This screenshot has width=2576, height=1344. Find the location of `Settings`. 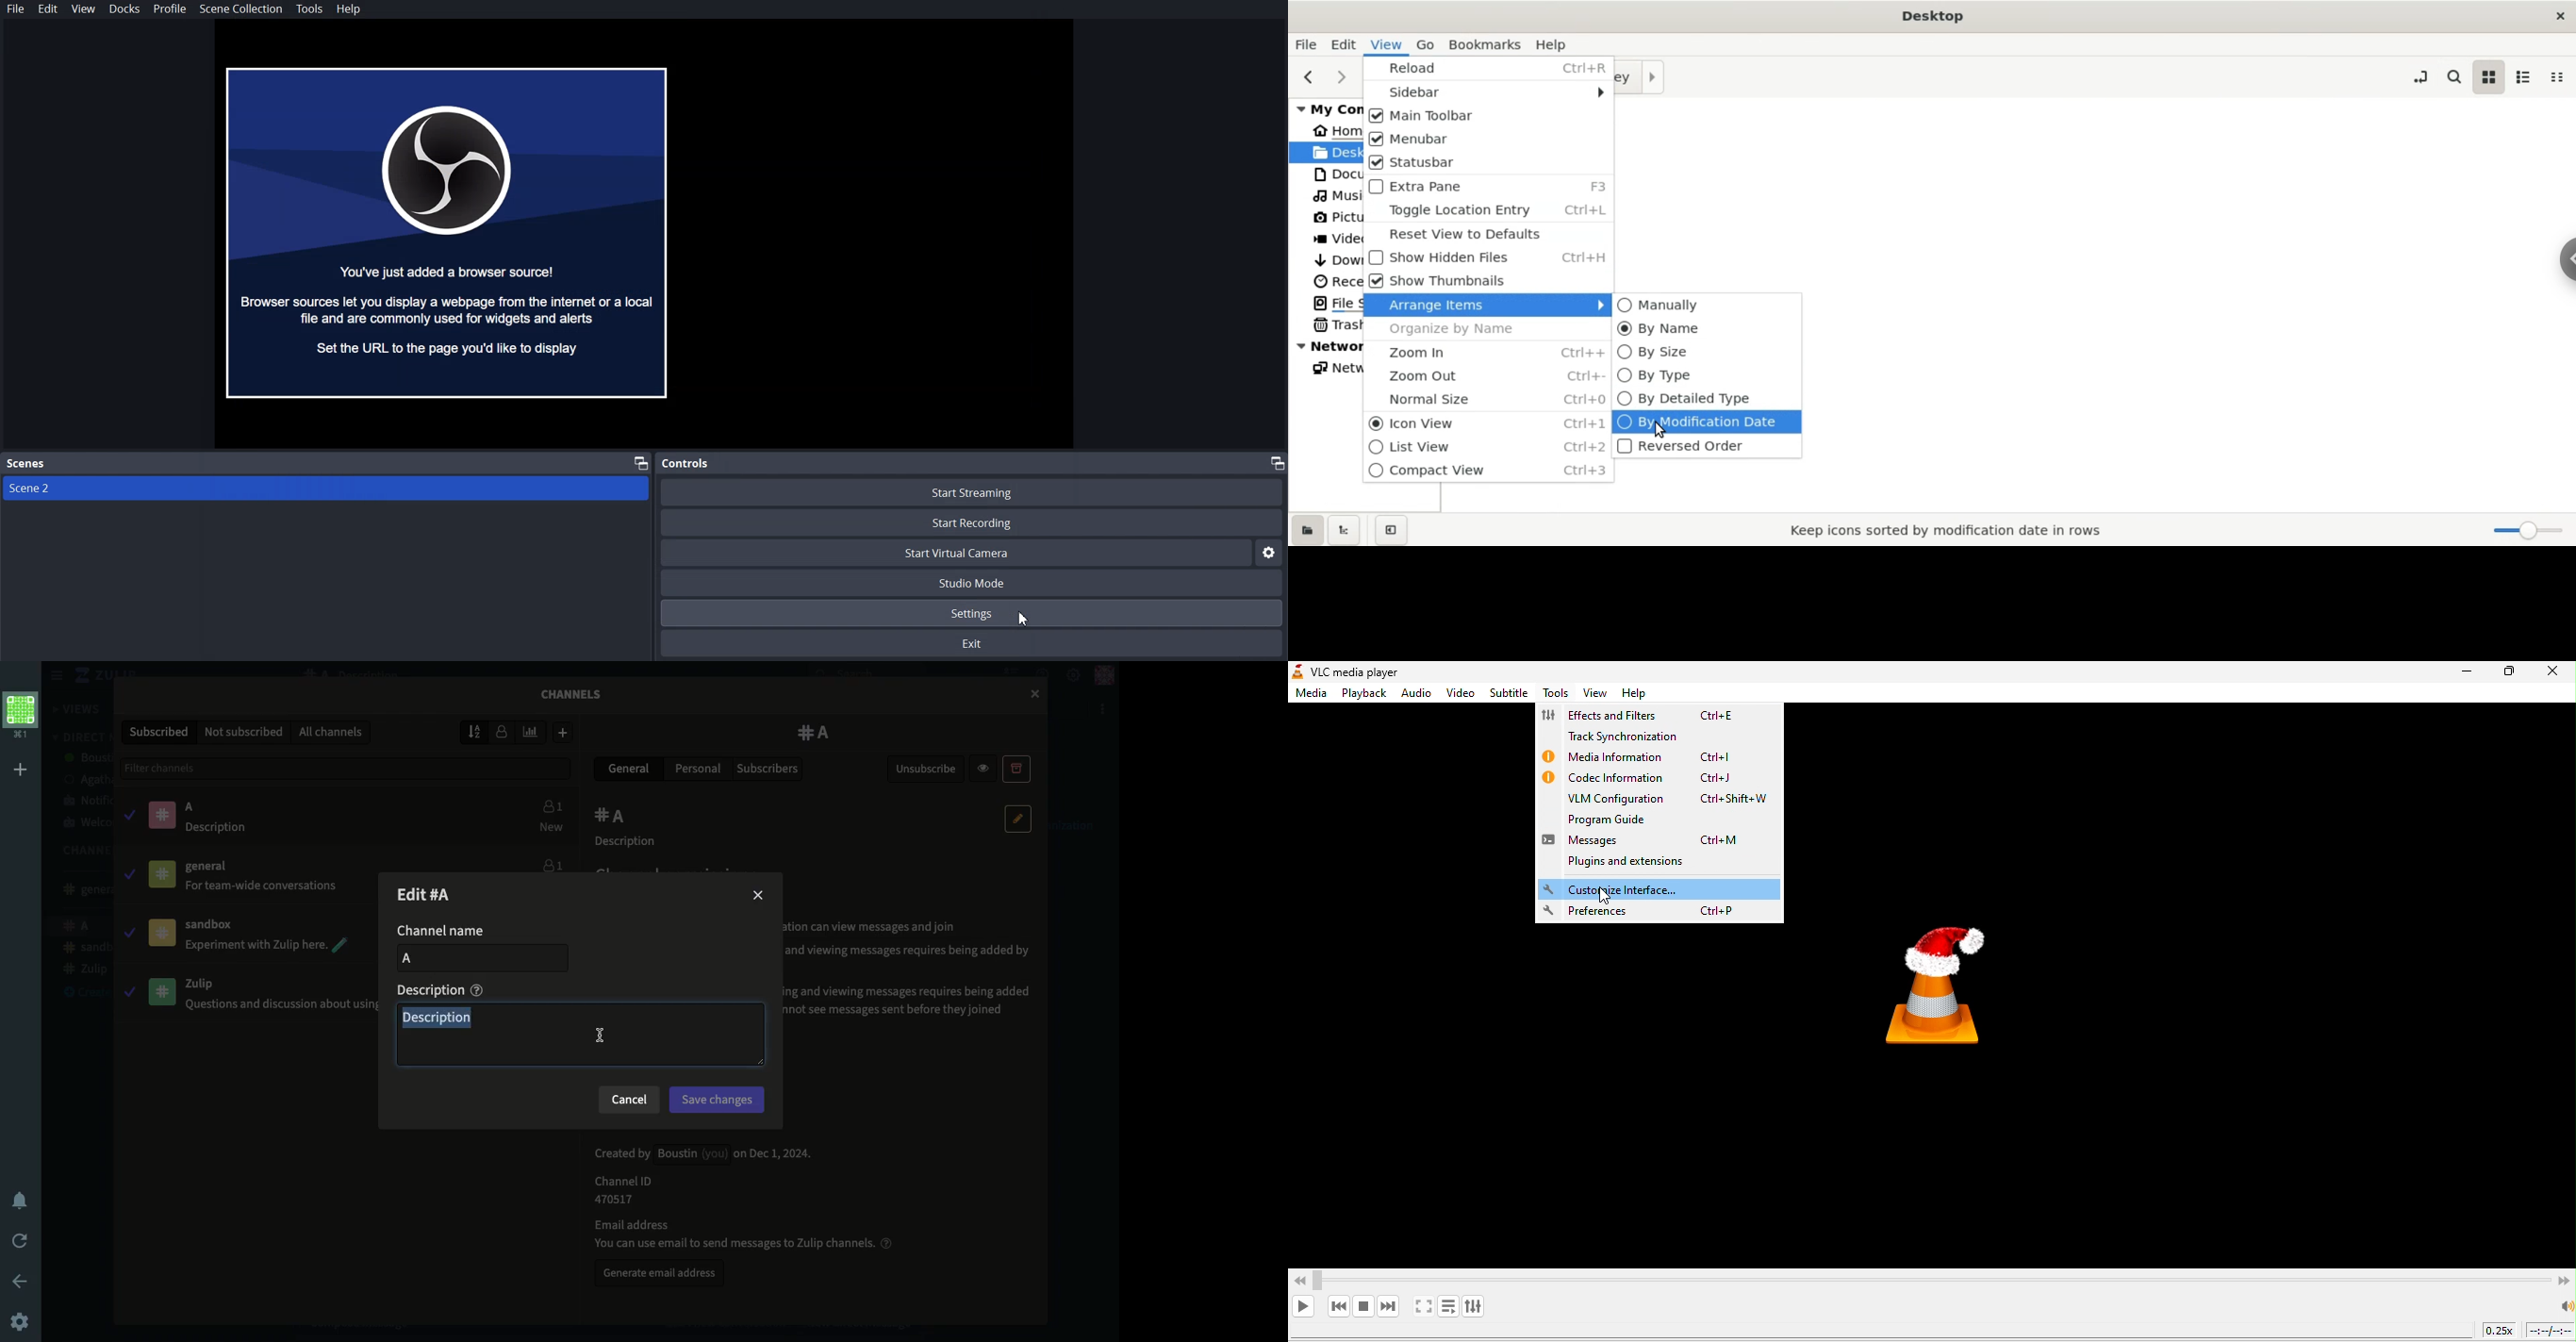

Settings is located at coordinates (973, 613).